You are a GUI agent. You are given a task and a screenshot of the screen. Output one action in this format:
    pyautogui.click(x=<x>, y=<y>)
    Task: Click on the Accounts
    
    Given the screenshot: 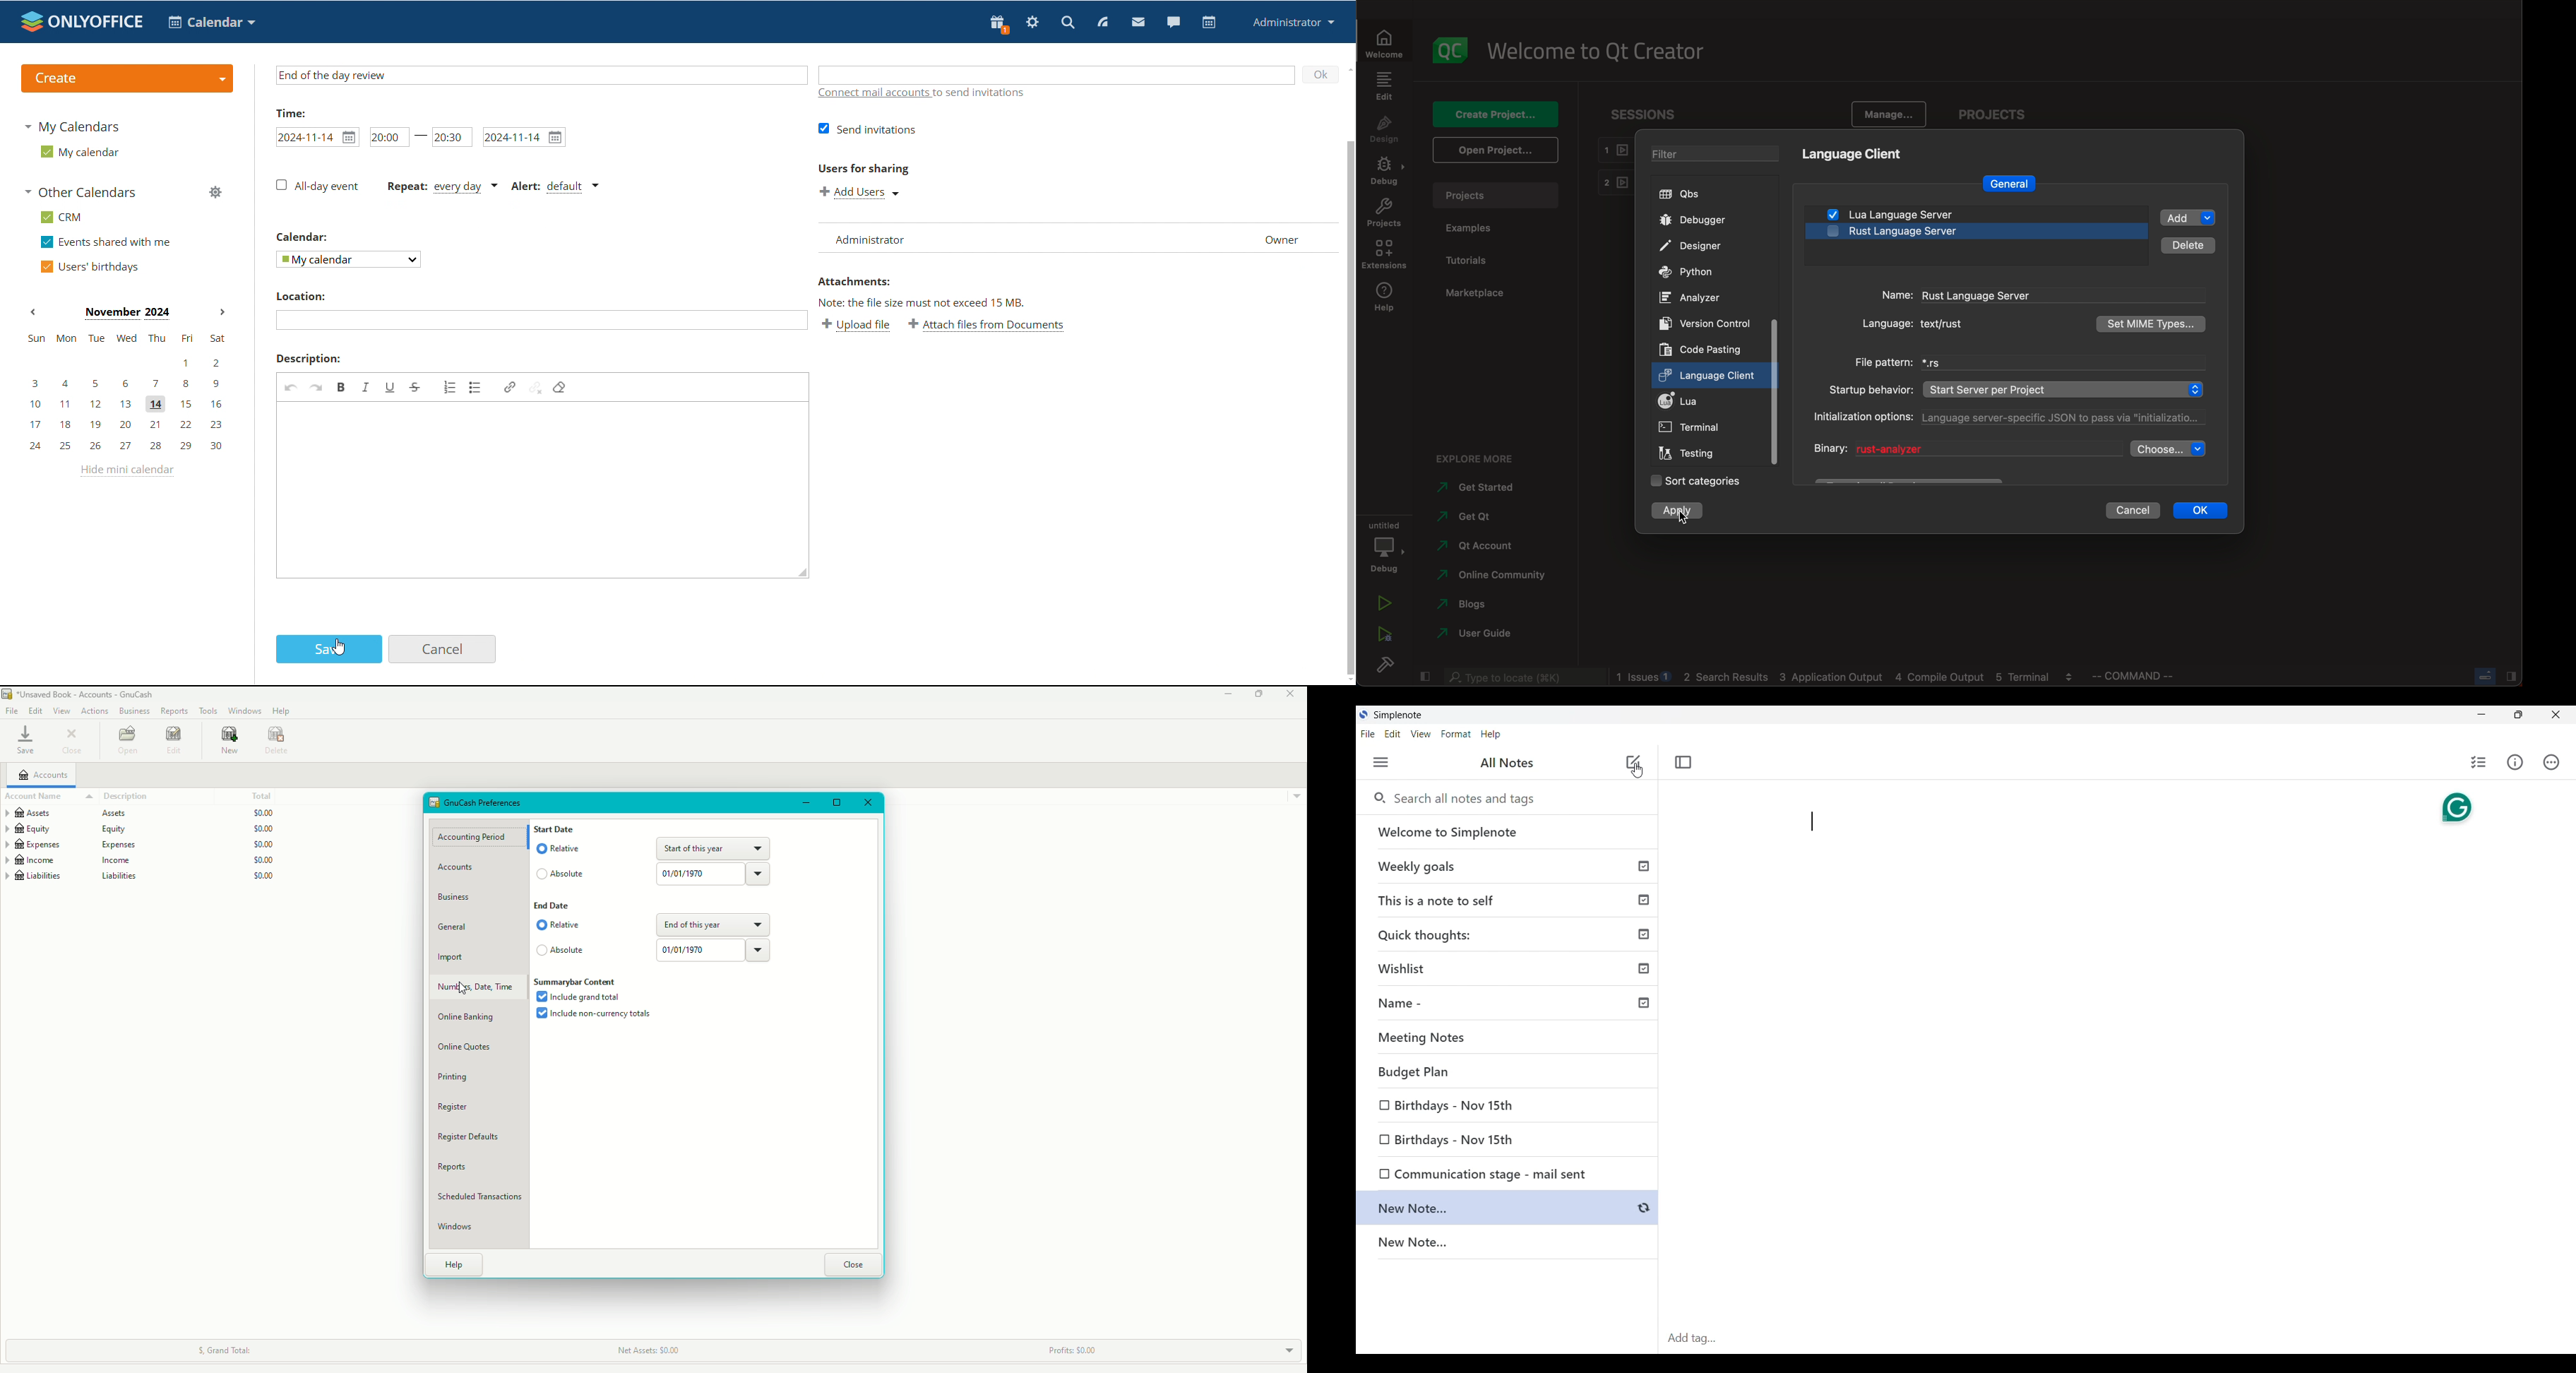 What is the action you would take?
    pyautogui.click(x=460, y=869)
    